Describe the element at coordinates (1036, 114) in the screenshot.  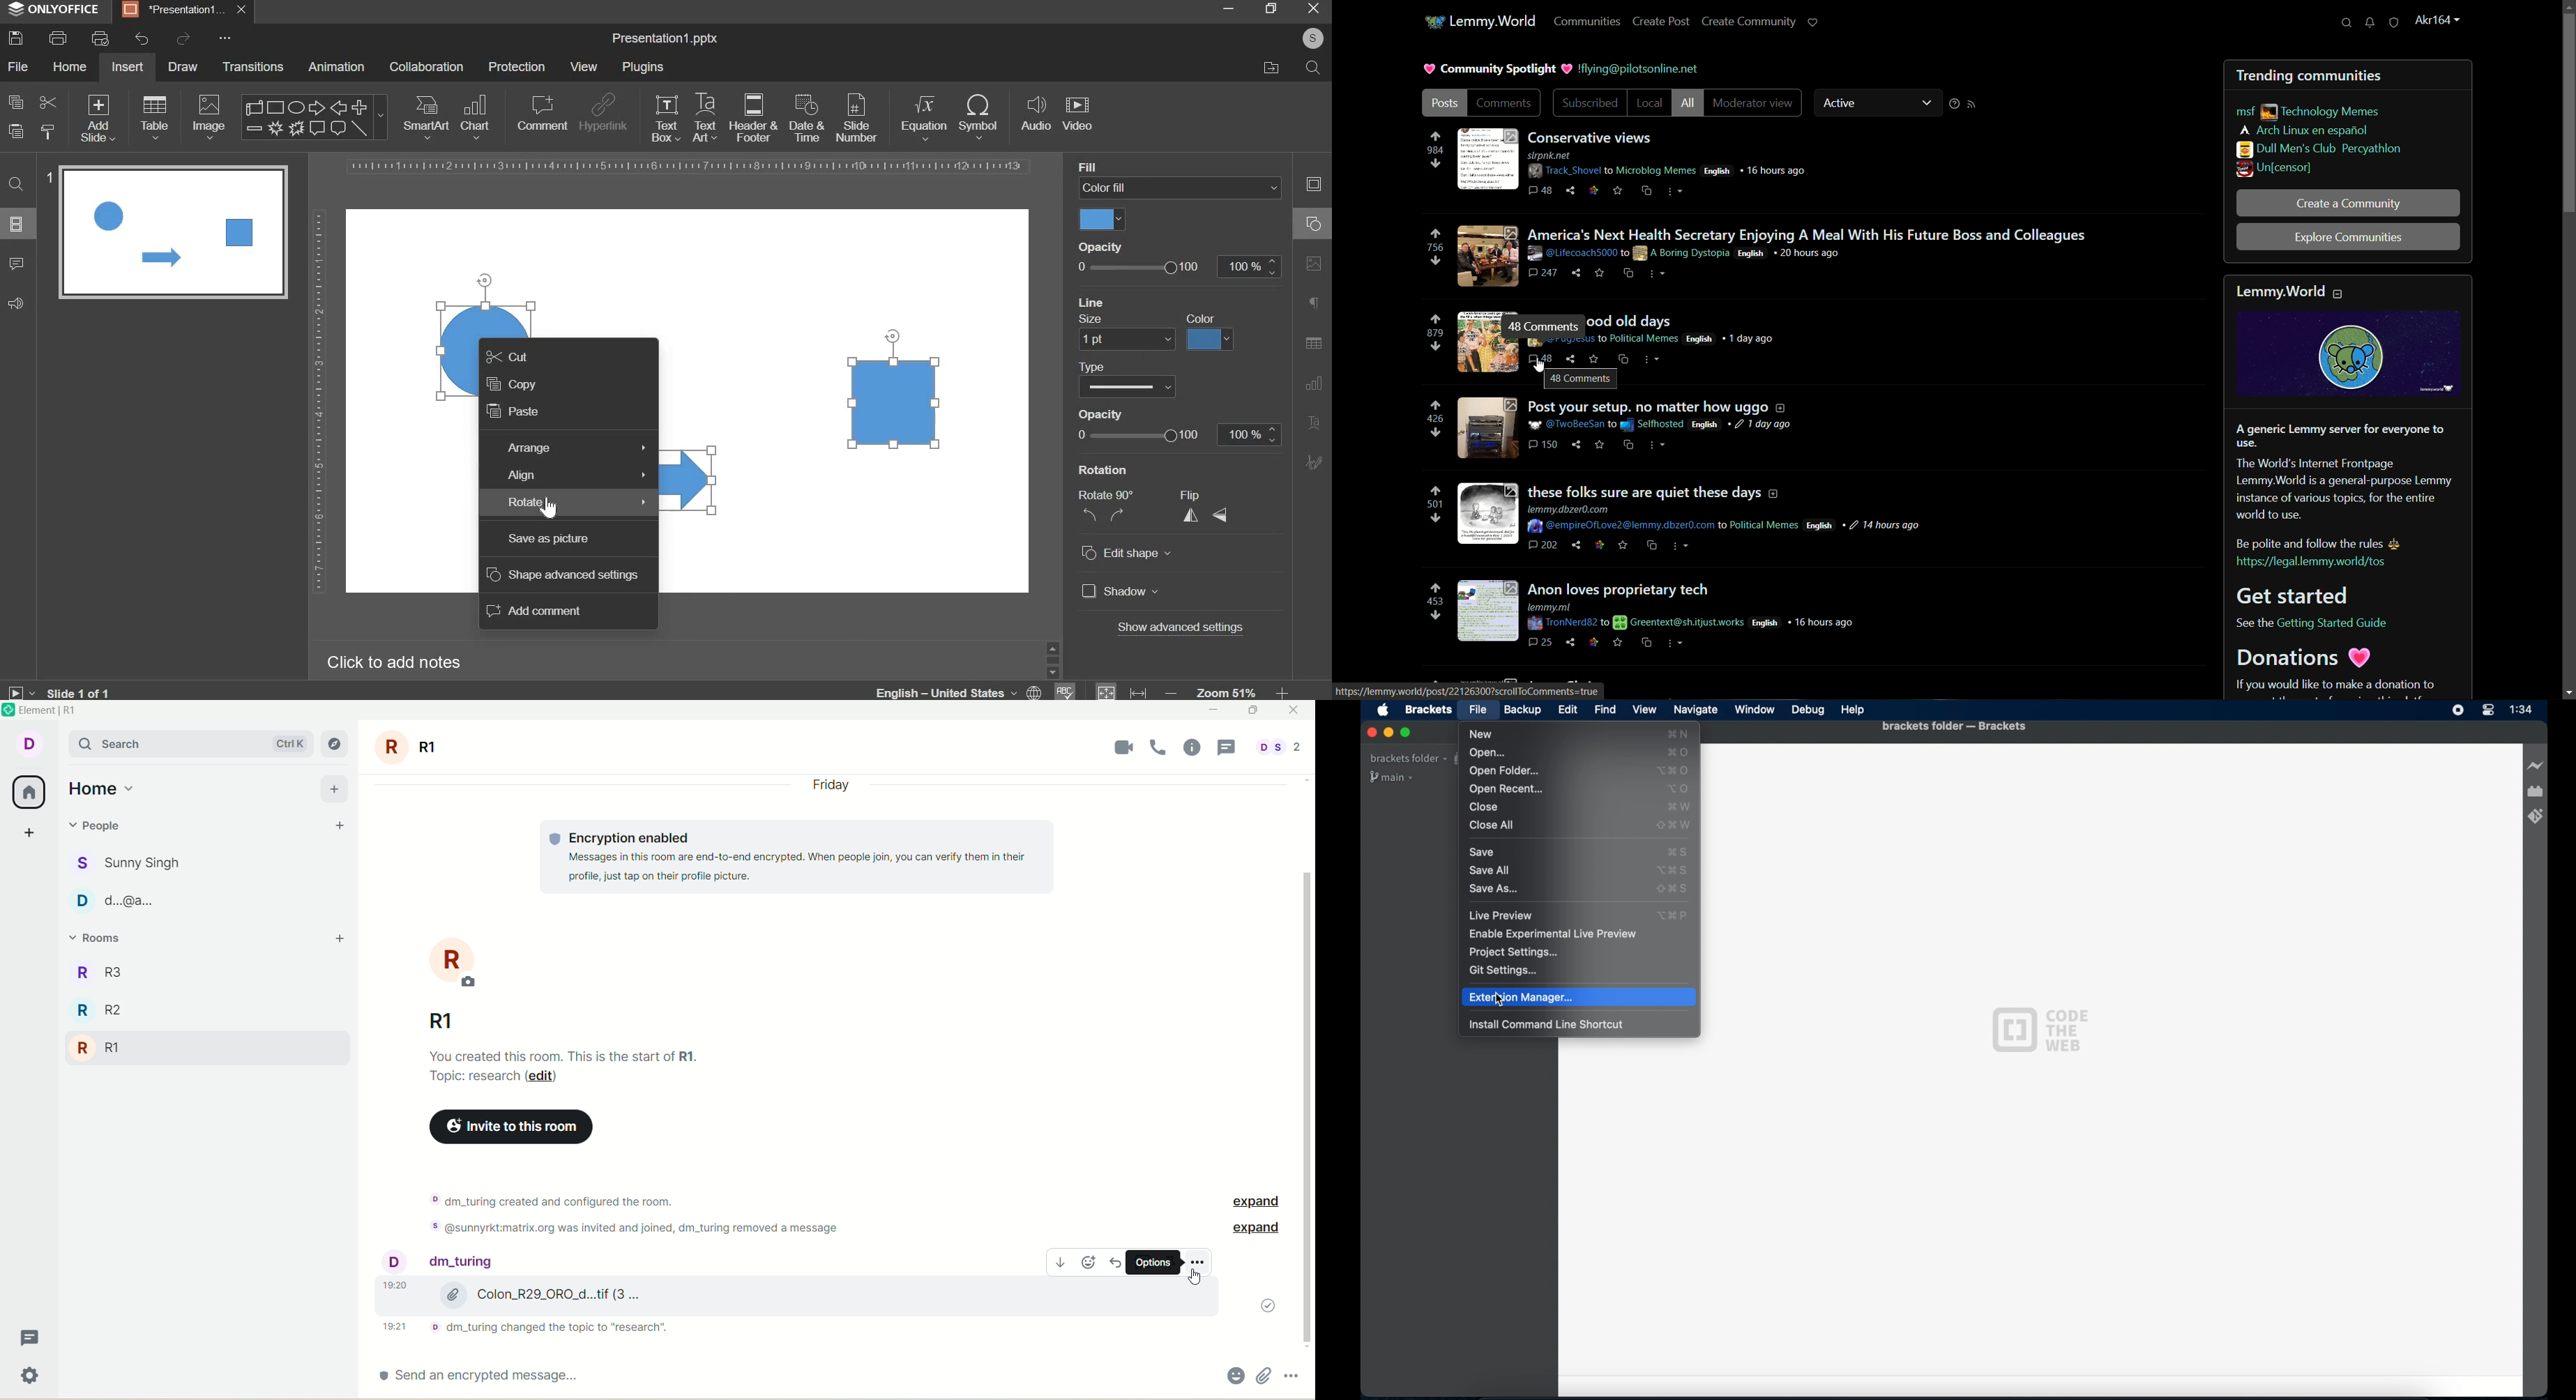
I see `audio` at that location.